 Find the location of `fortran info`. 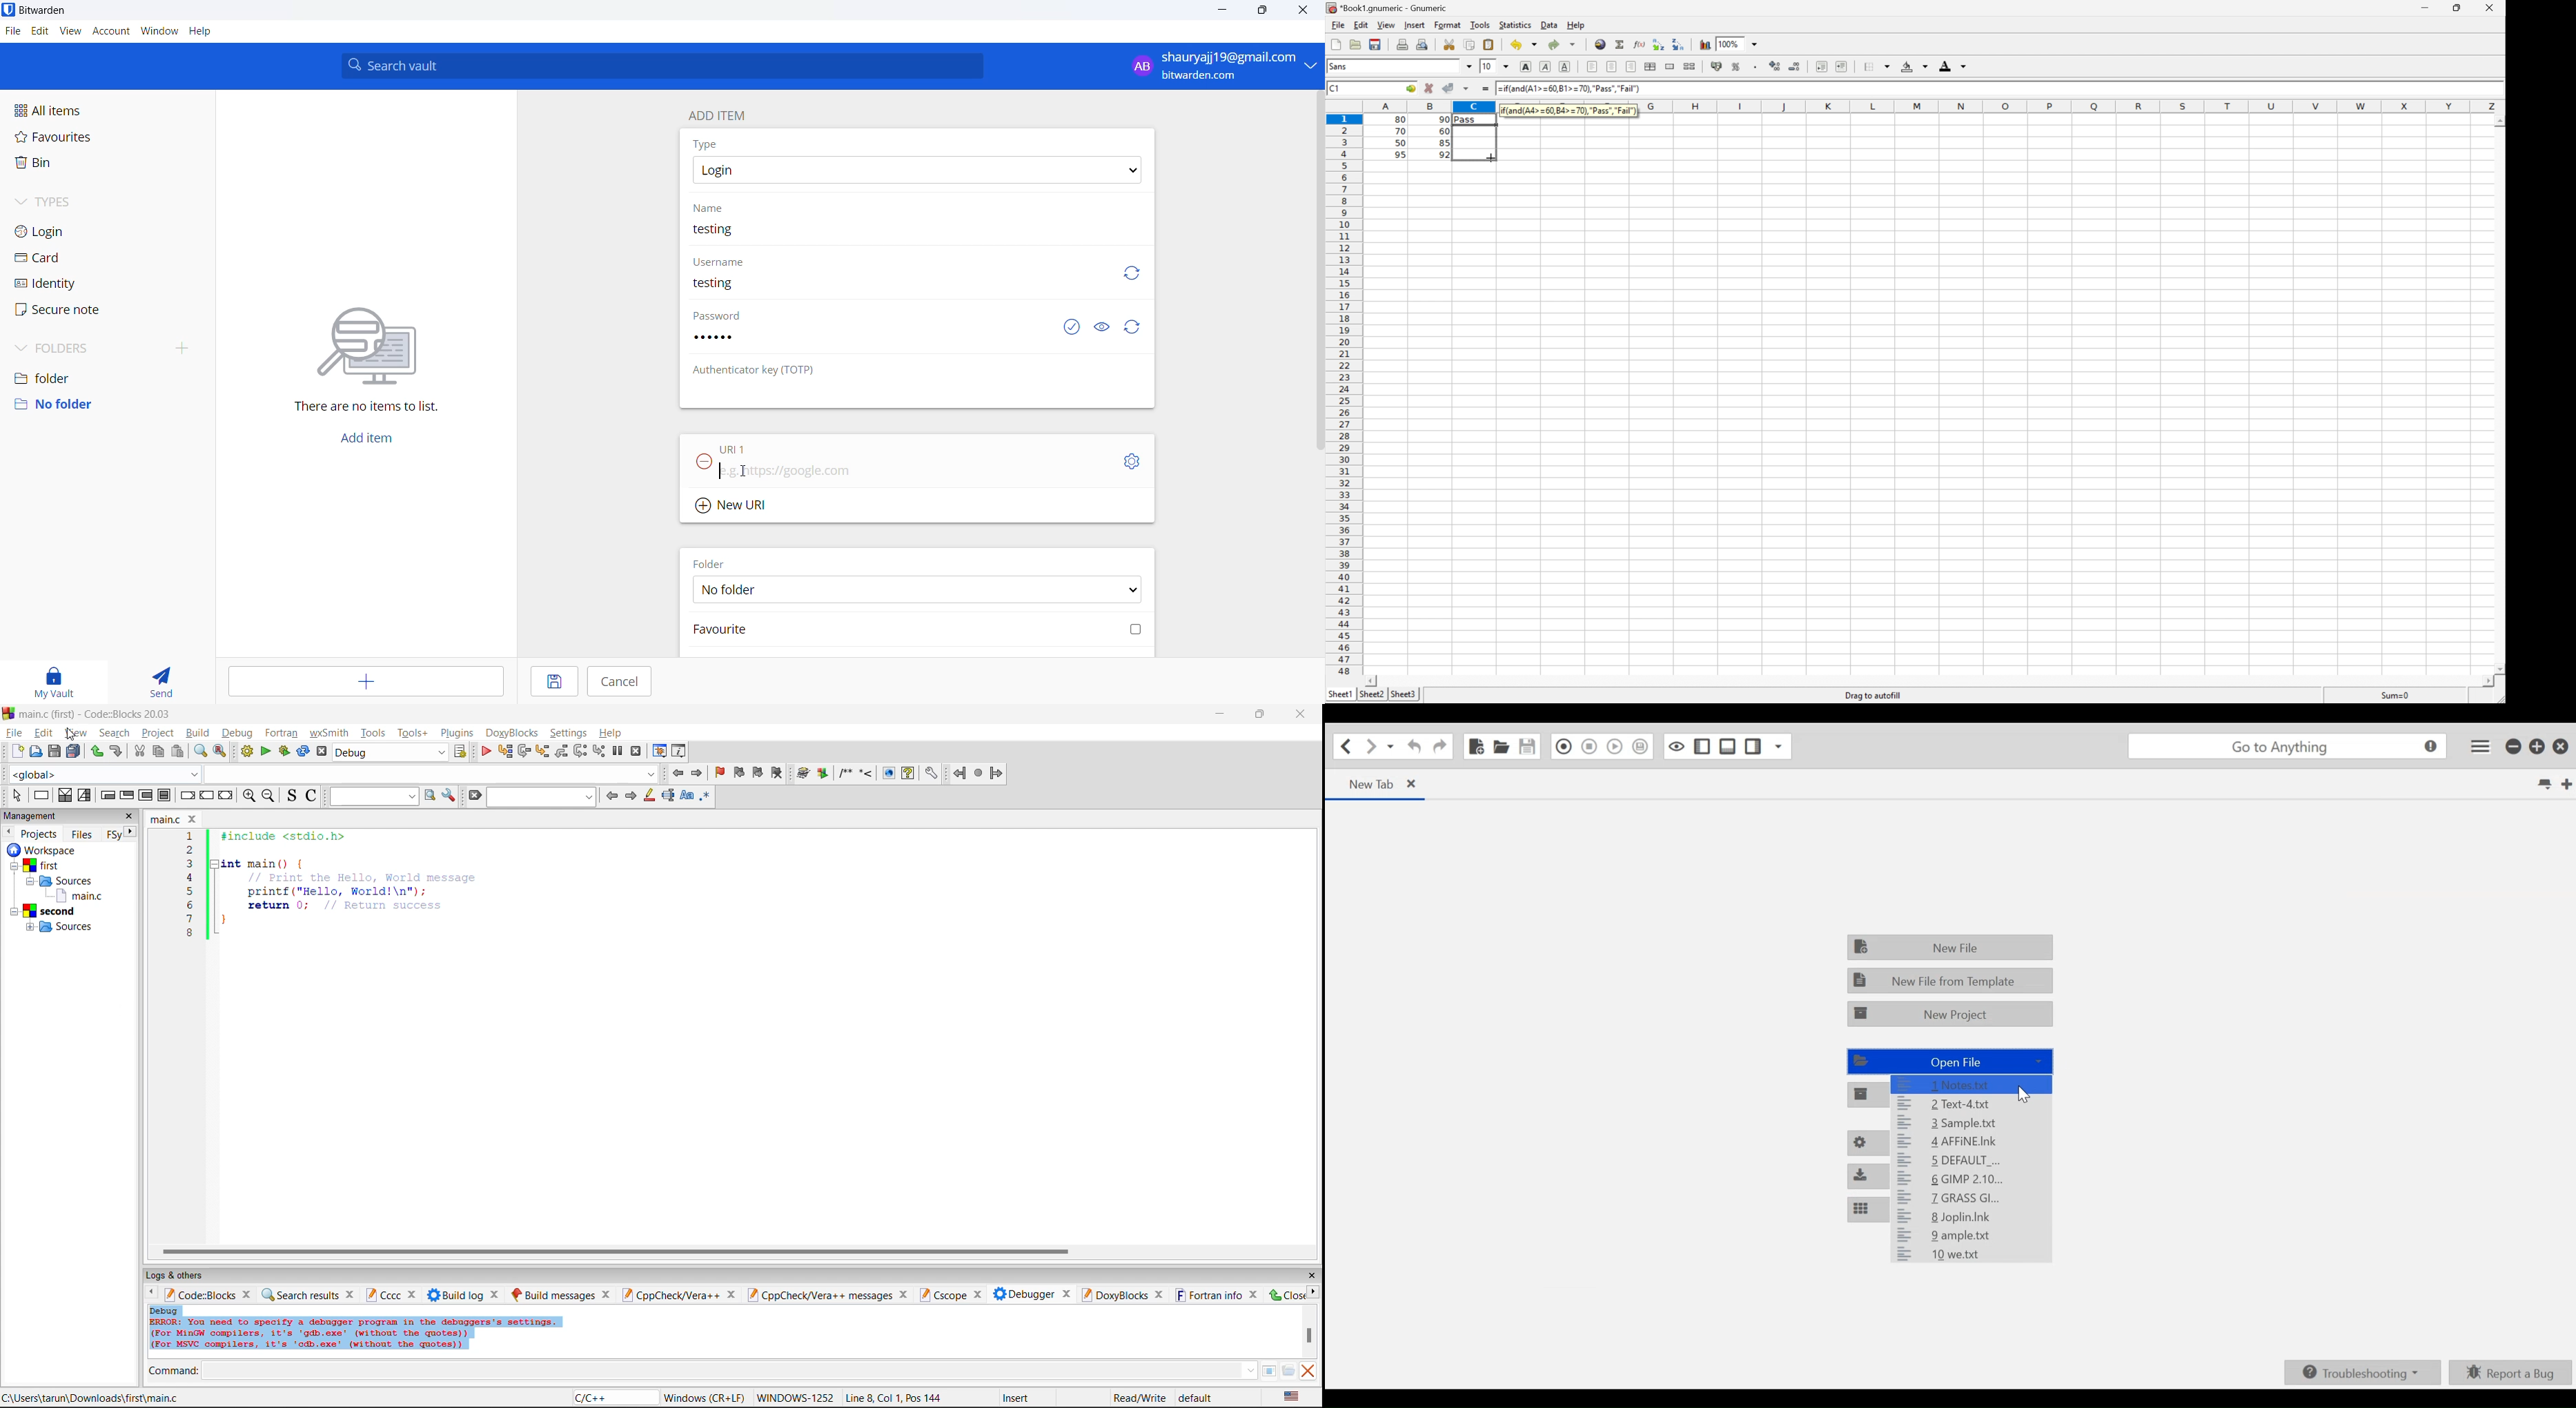

fortran info is located at coordinates (1216, 1295).